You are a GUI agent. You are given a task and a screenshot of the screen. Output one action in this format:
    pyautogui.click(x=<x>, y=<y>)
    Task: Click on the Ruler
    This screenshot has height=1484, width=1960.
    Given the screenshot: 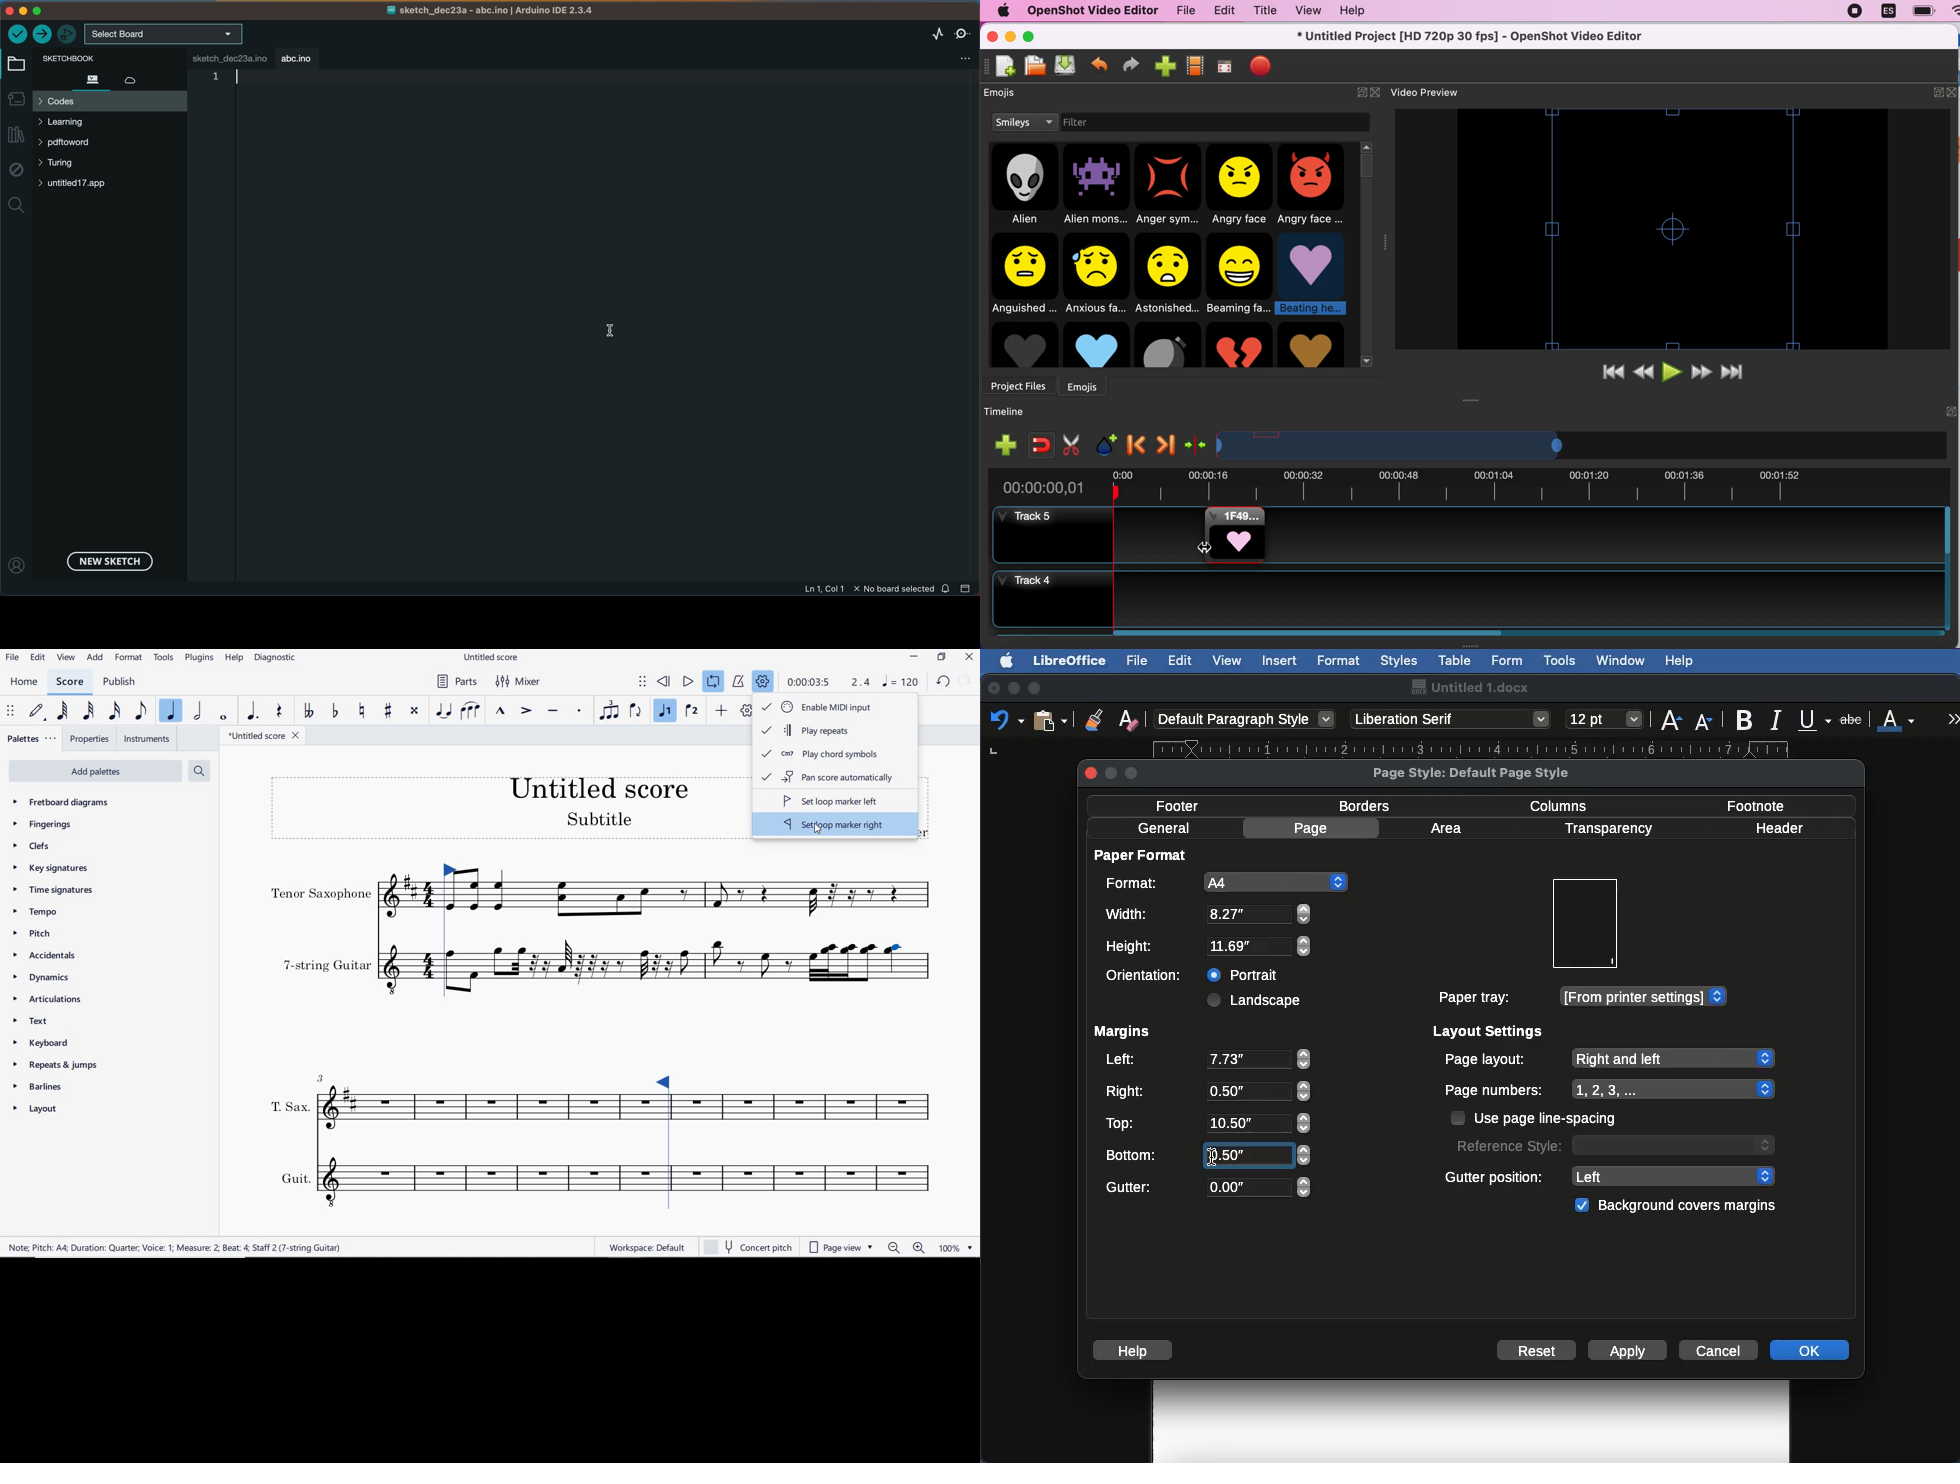 What is the action you would take?
    pyautogui.click(x=1490, y=749)
    